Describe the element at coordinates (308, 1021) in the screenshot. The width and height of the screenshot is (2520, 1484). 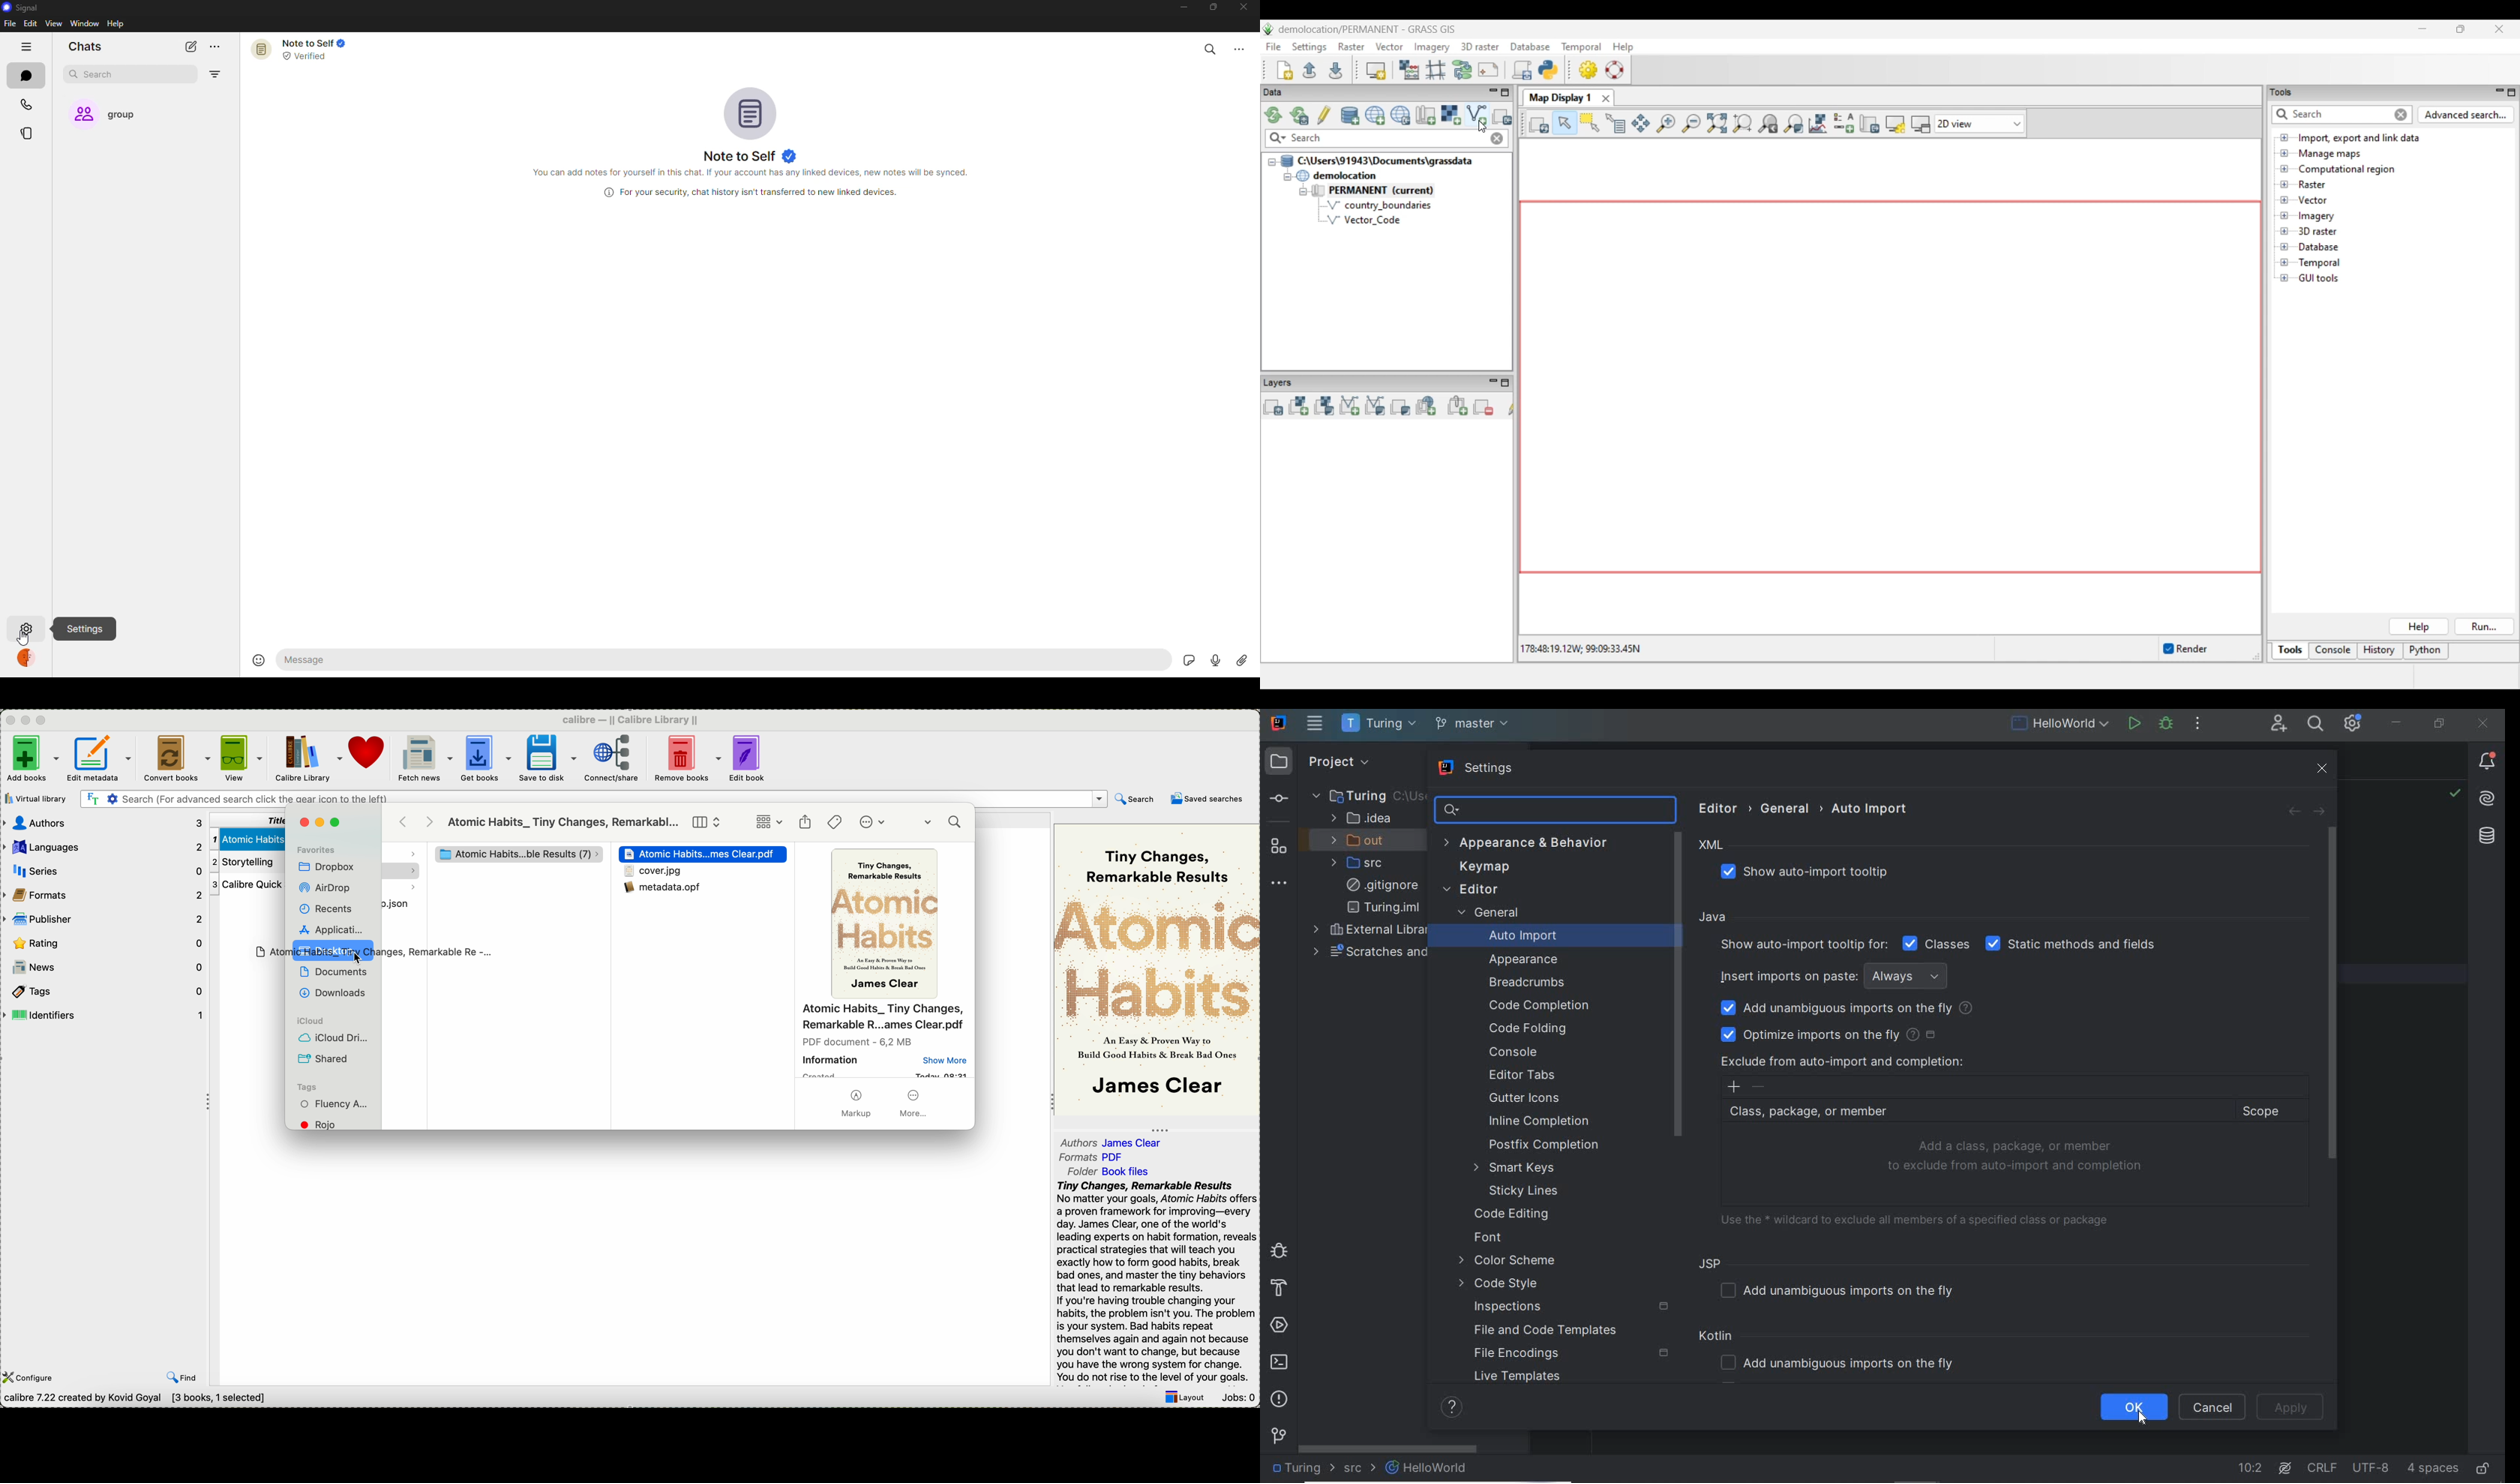
I see `icloud` at that location.